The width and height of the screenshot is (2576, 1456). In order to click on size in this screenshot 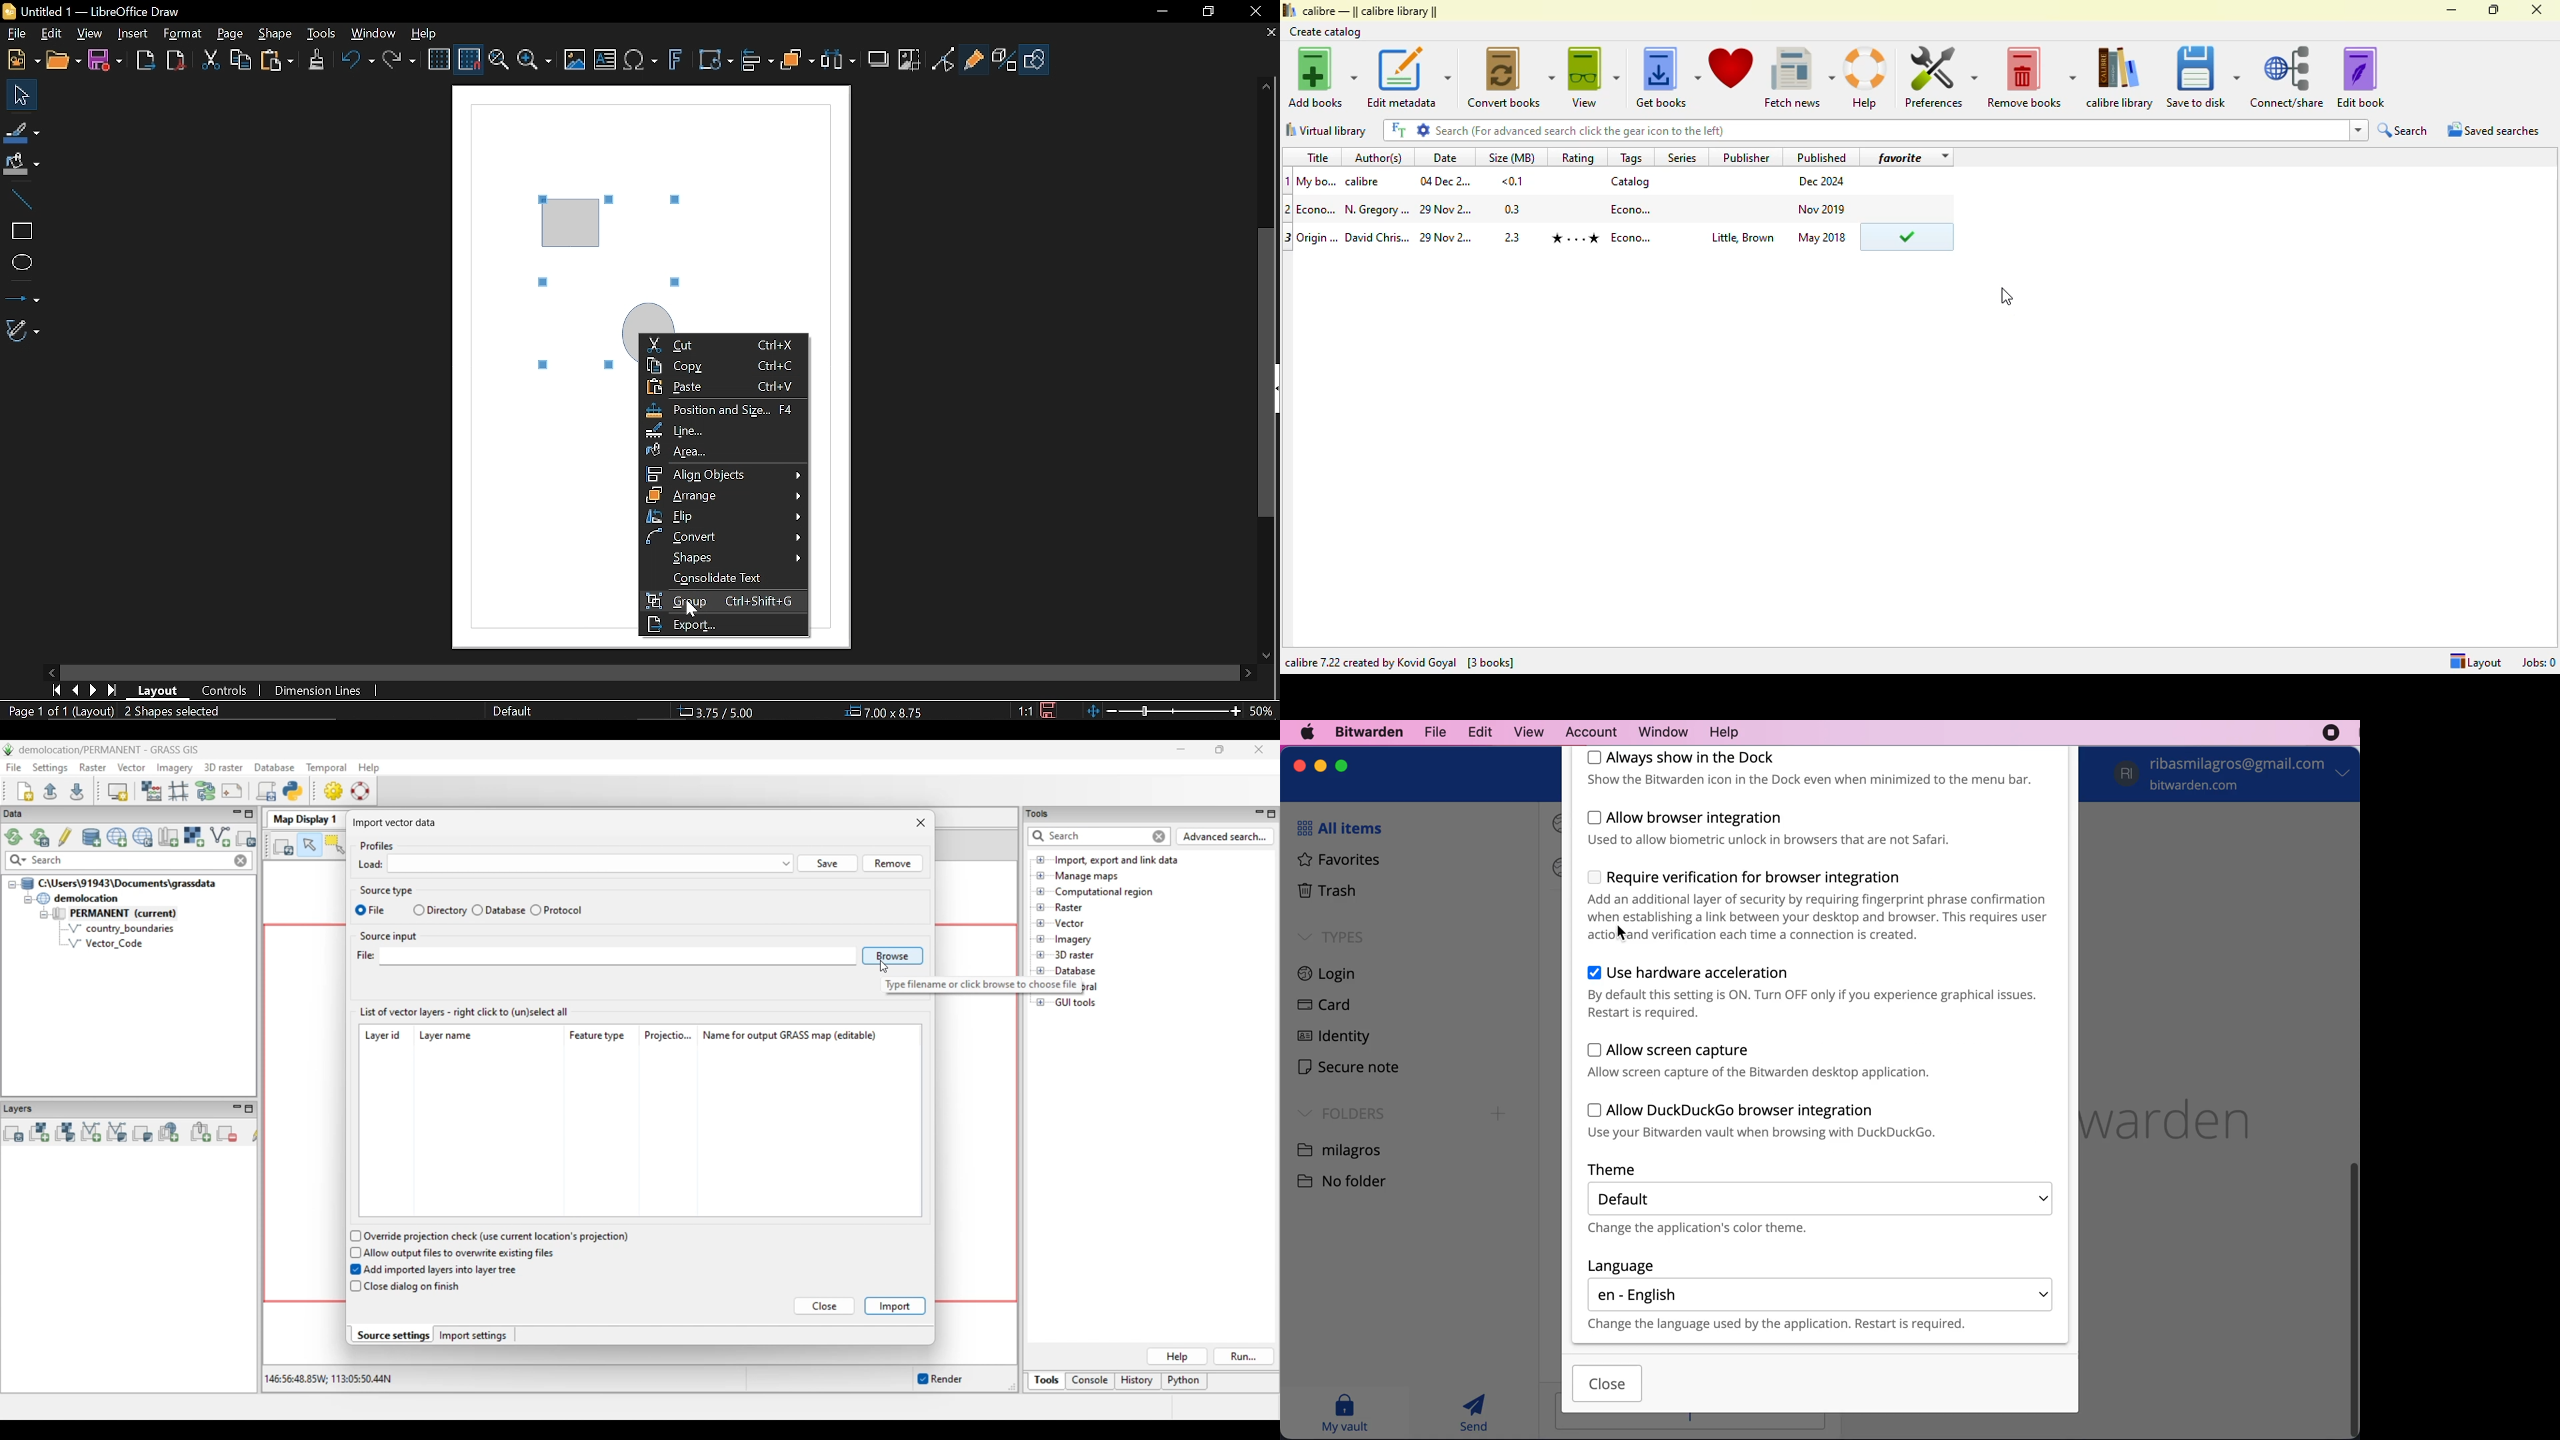, I will do `click(1514, 235)`.